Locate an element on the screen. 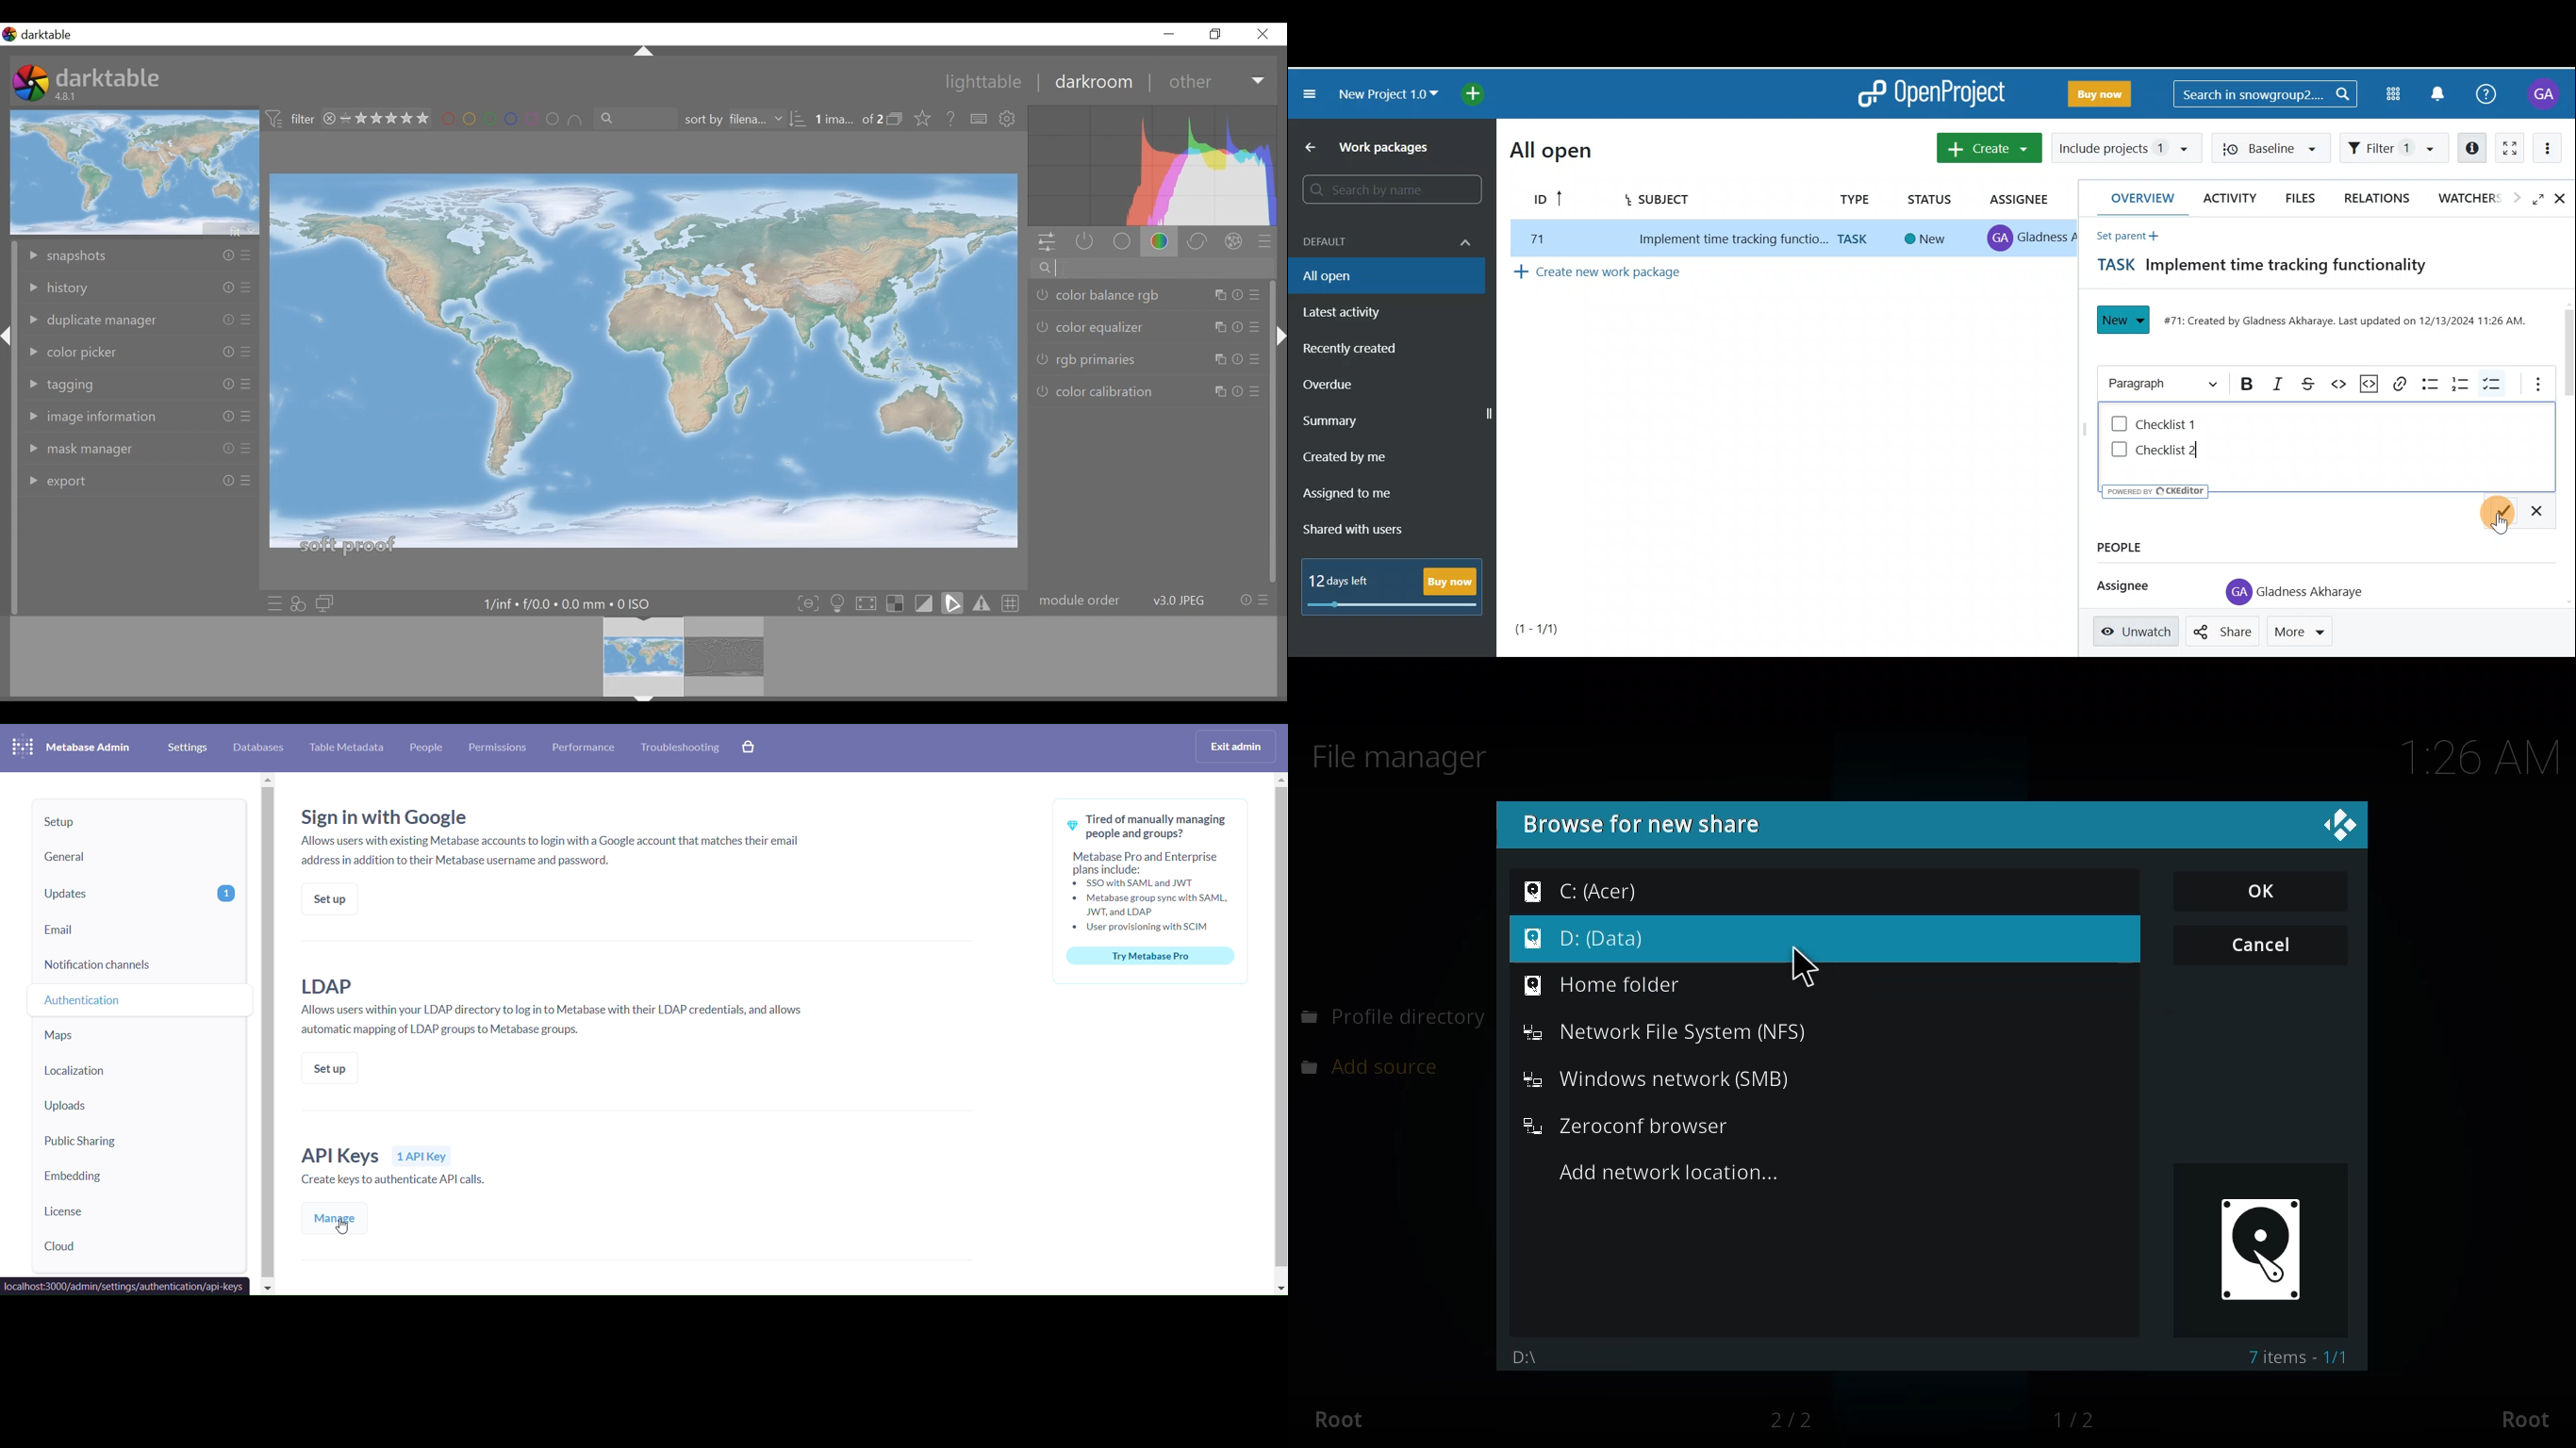 The height and width of the screenshot is (1456, 2576). presets is located at coordinates (1265, 240).